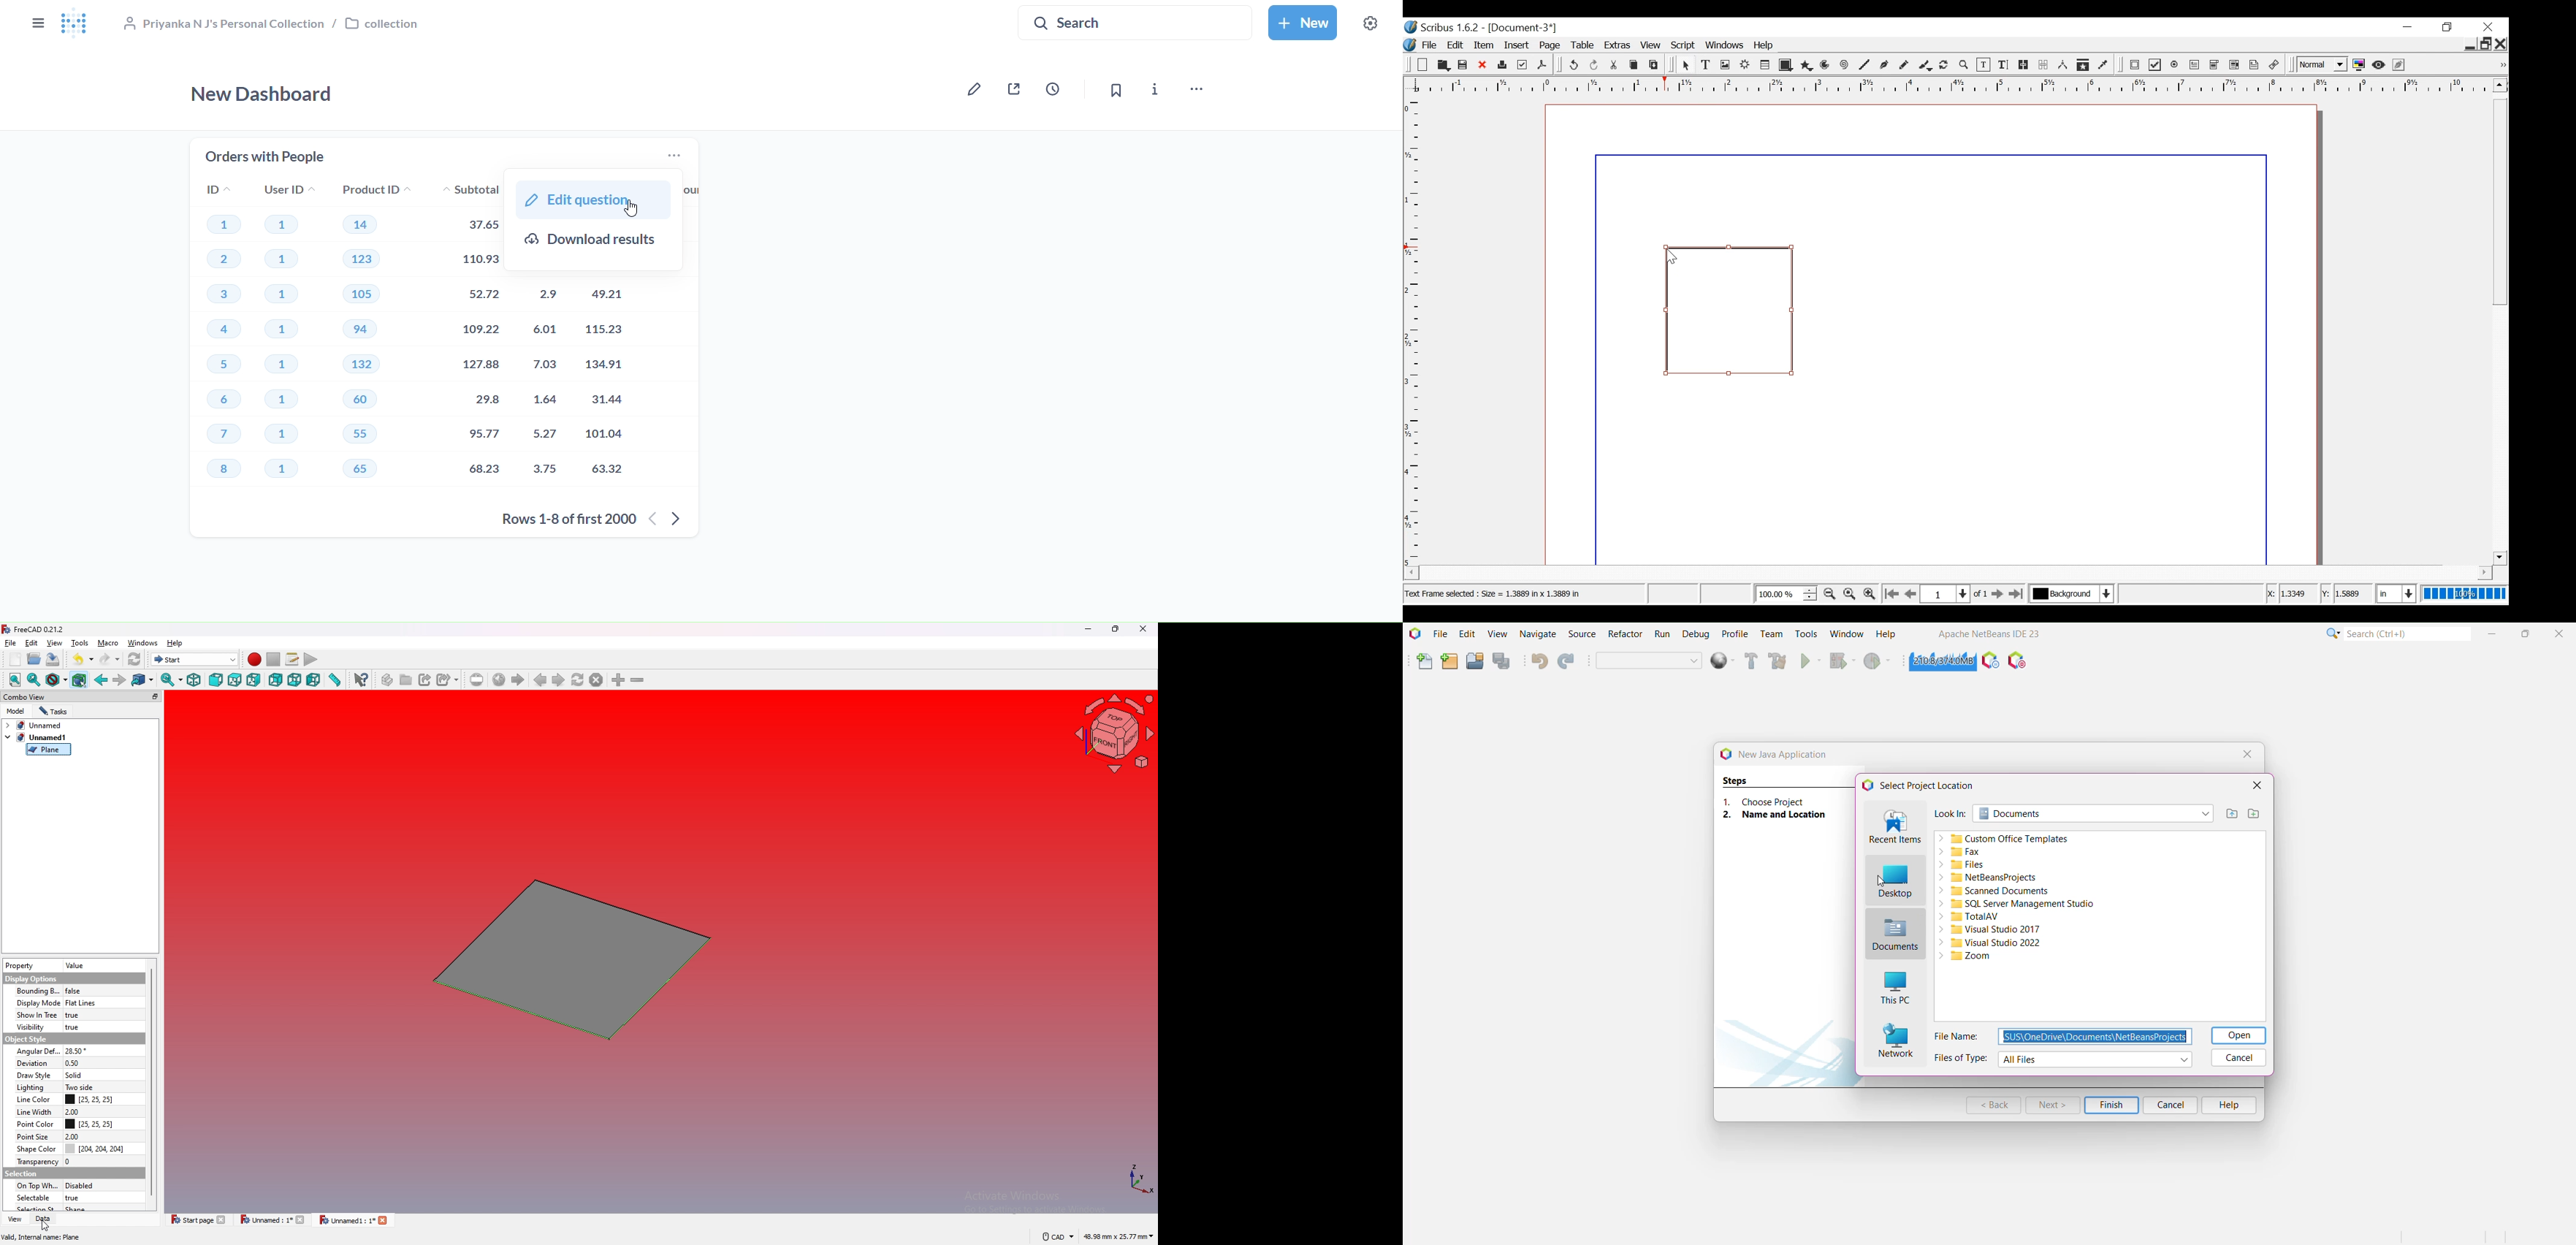  I want to click on id's, so click(221, 339).